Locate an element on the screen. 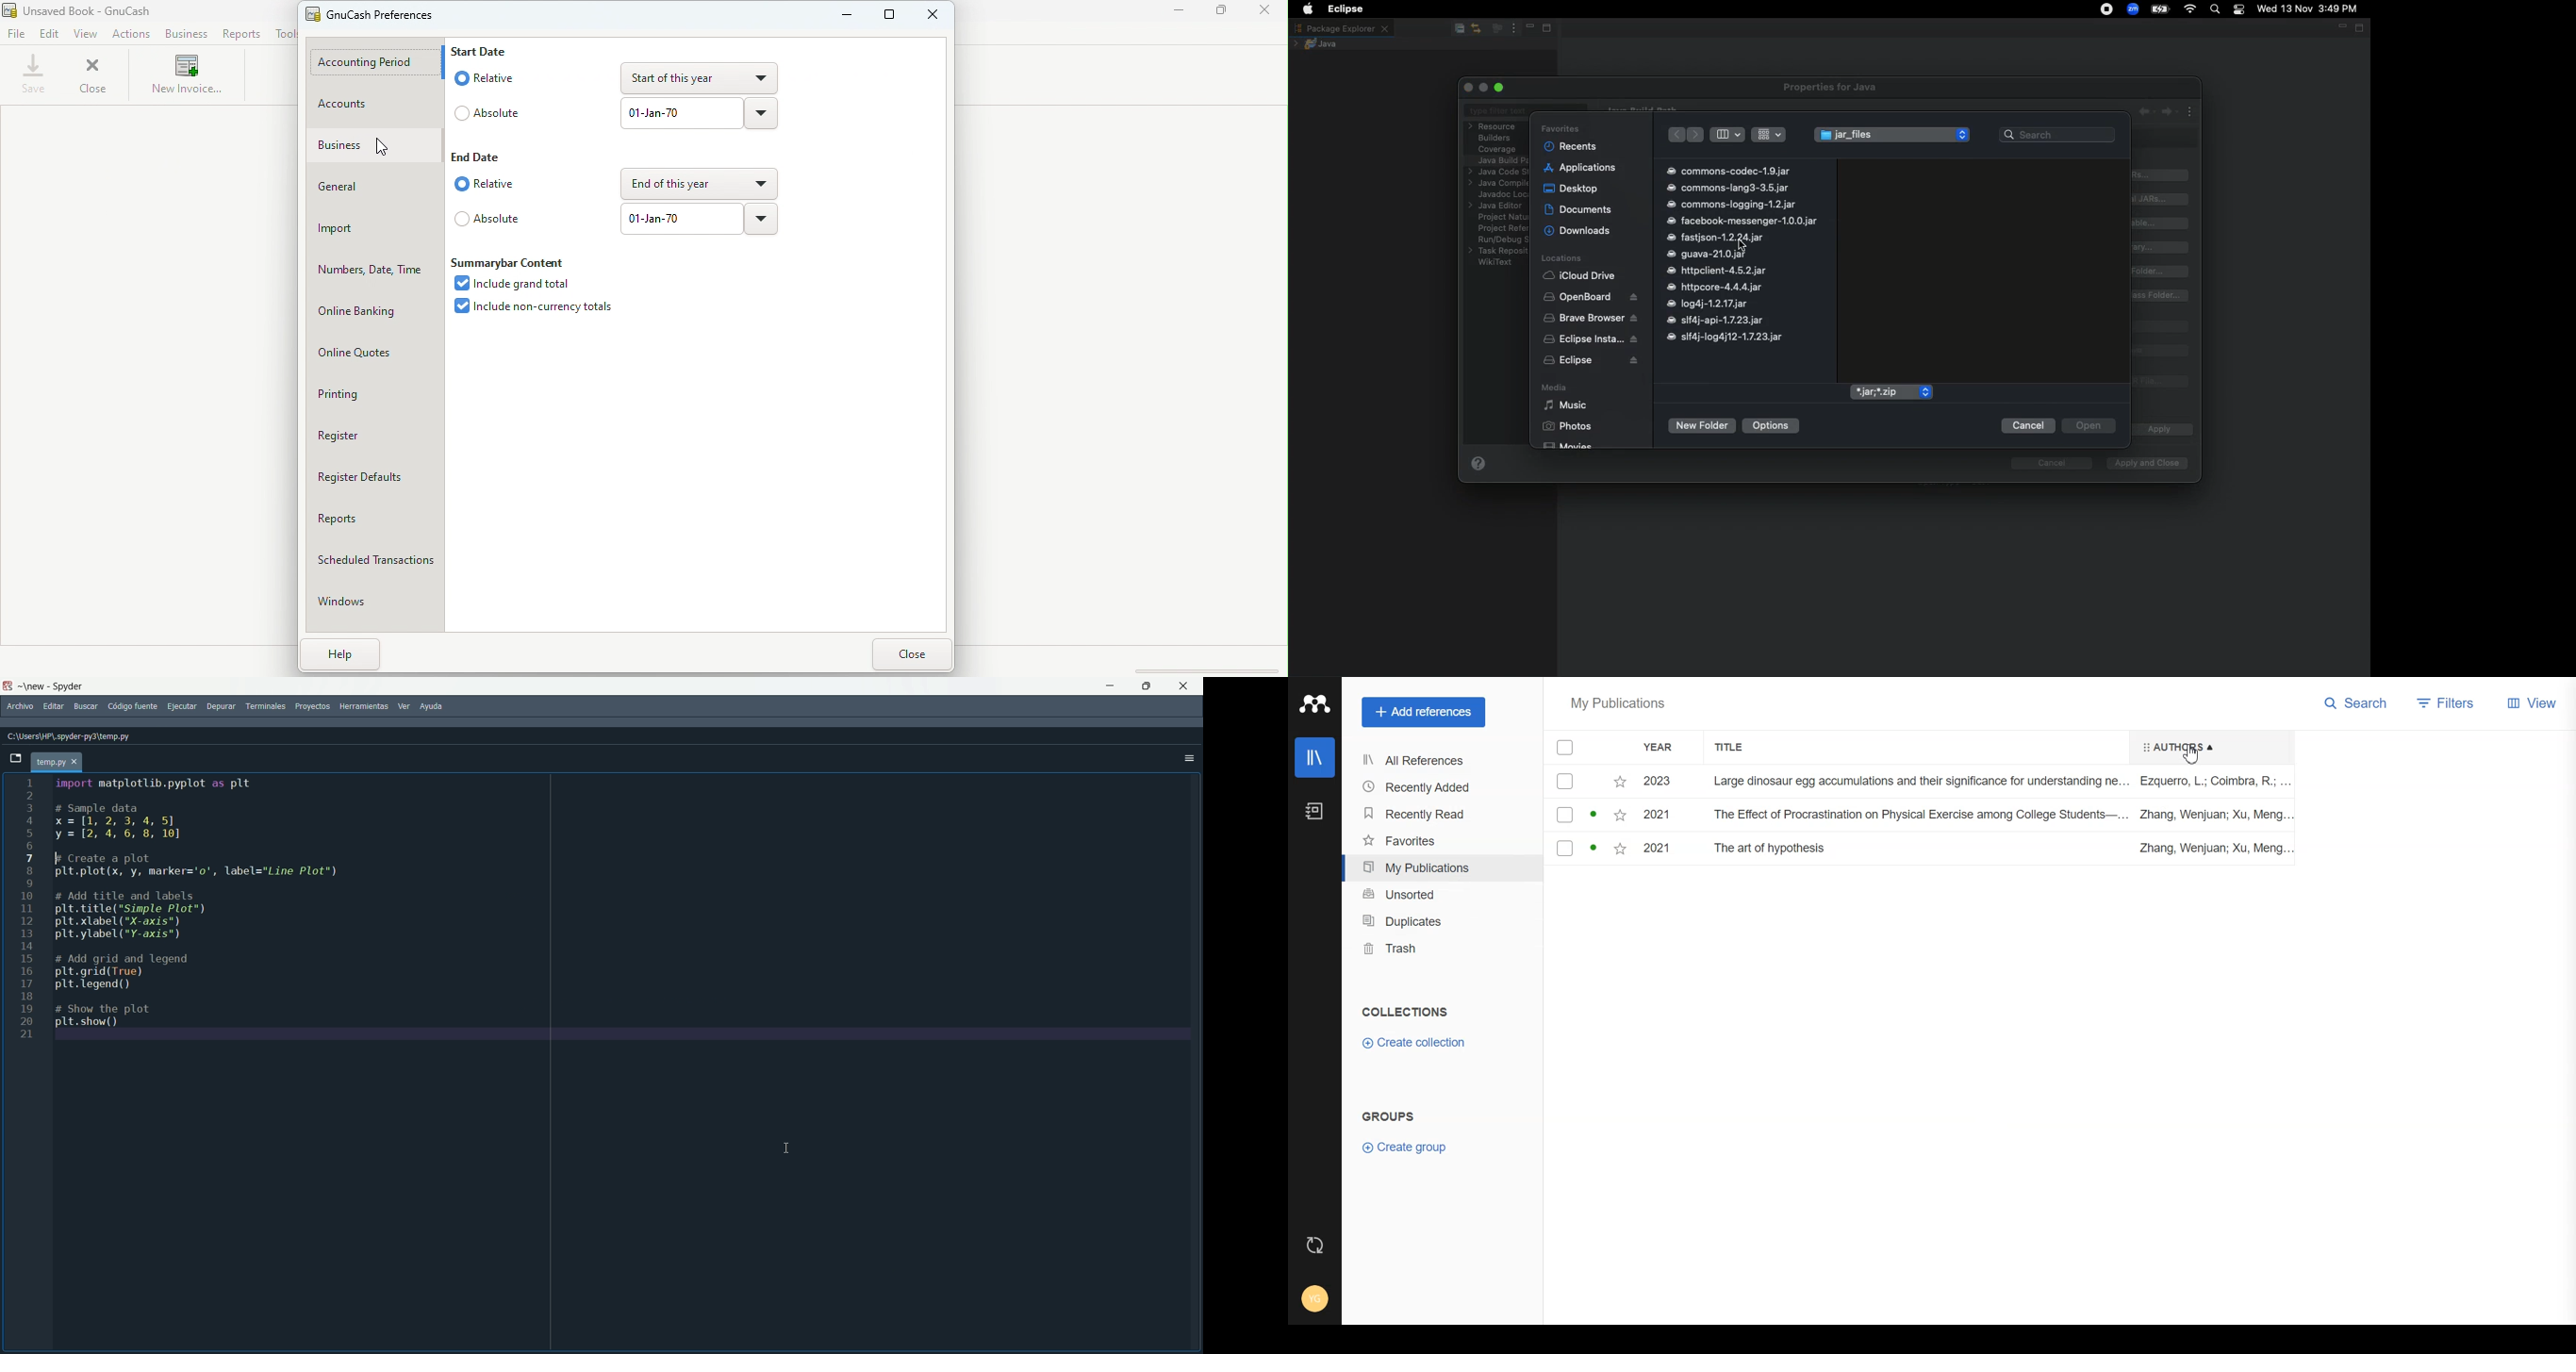  archivo is located at coordinates (21, 706).